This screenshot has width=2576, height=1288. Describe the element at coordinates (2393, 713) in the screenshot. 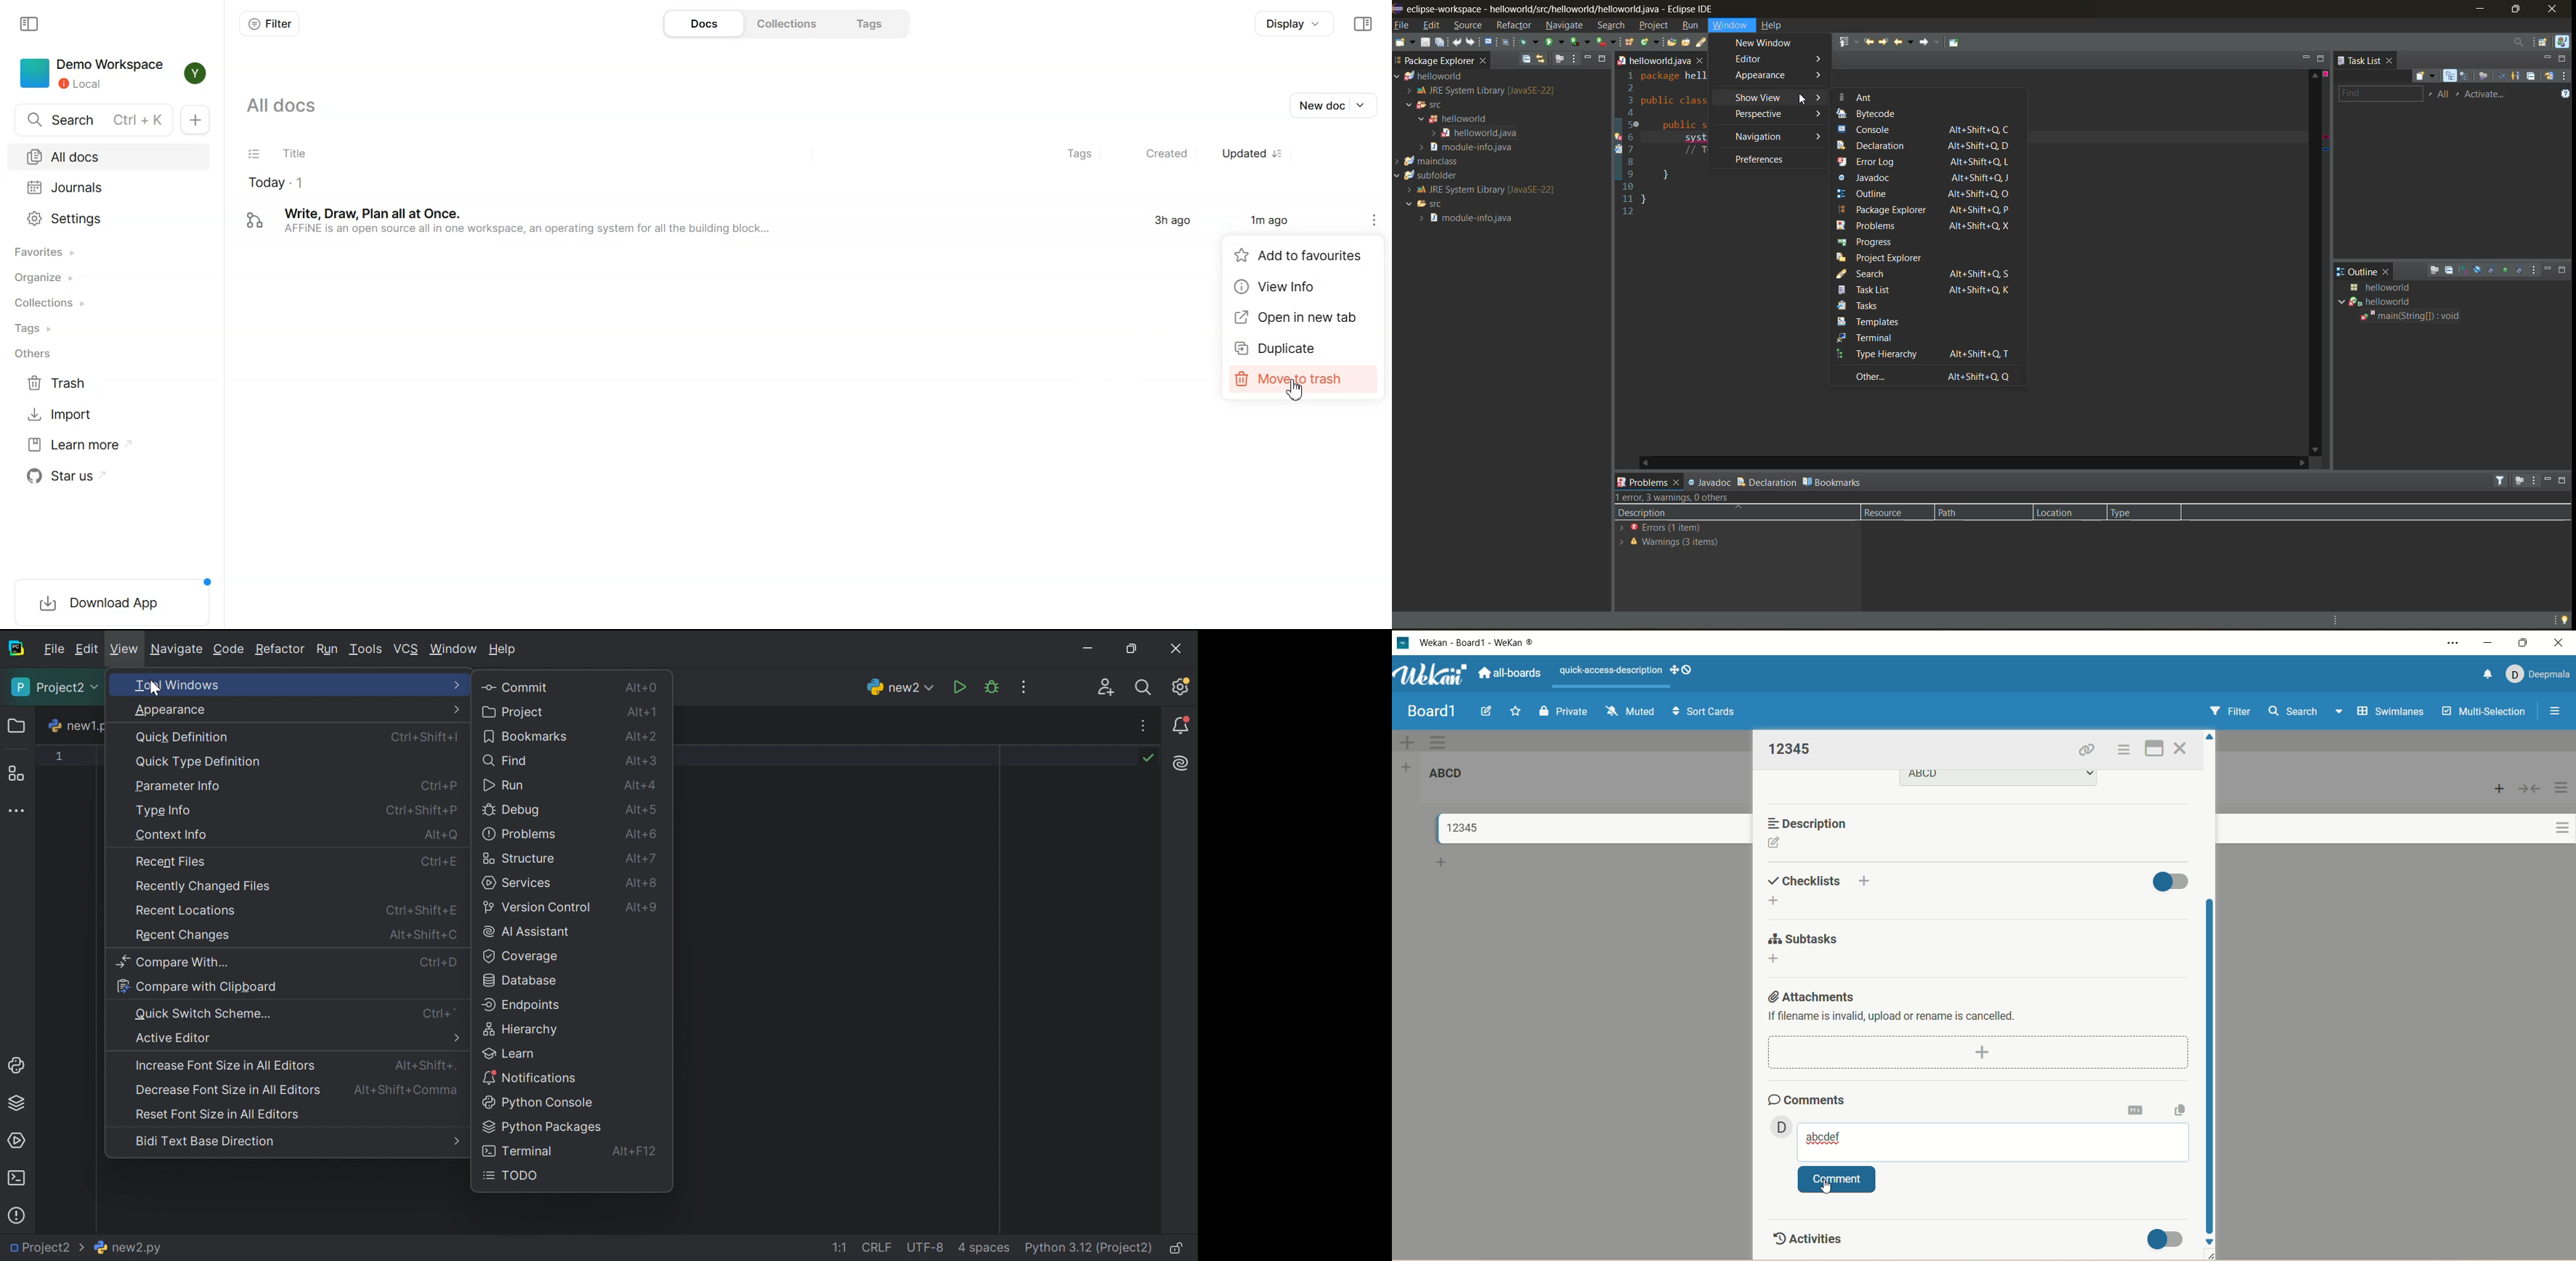

I see `swimlanes` at that location.